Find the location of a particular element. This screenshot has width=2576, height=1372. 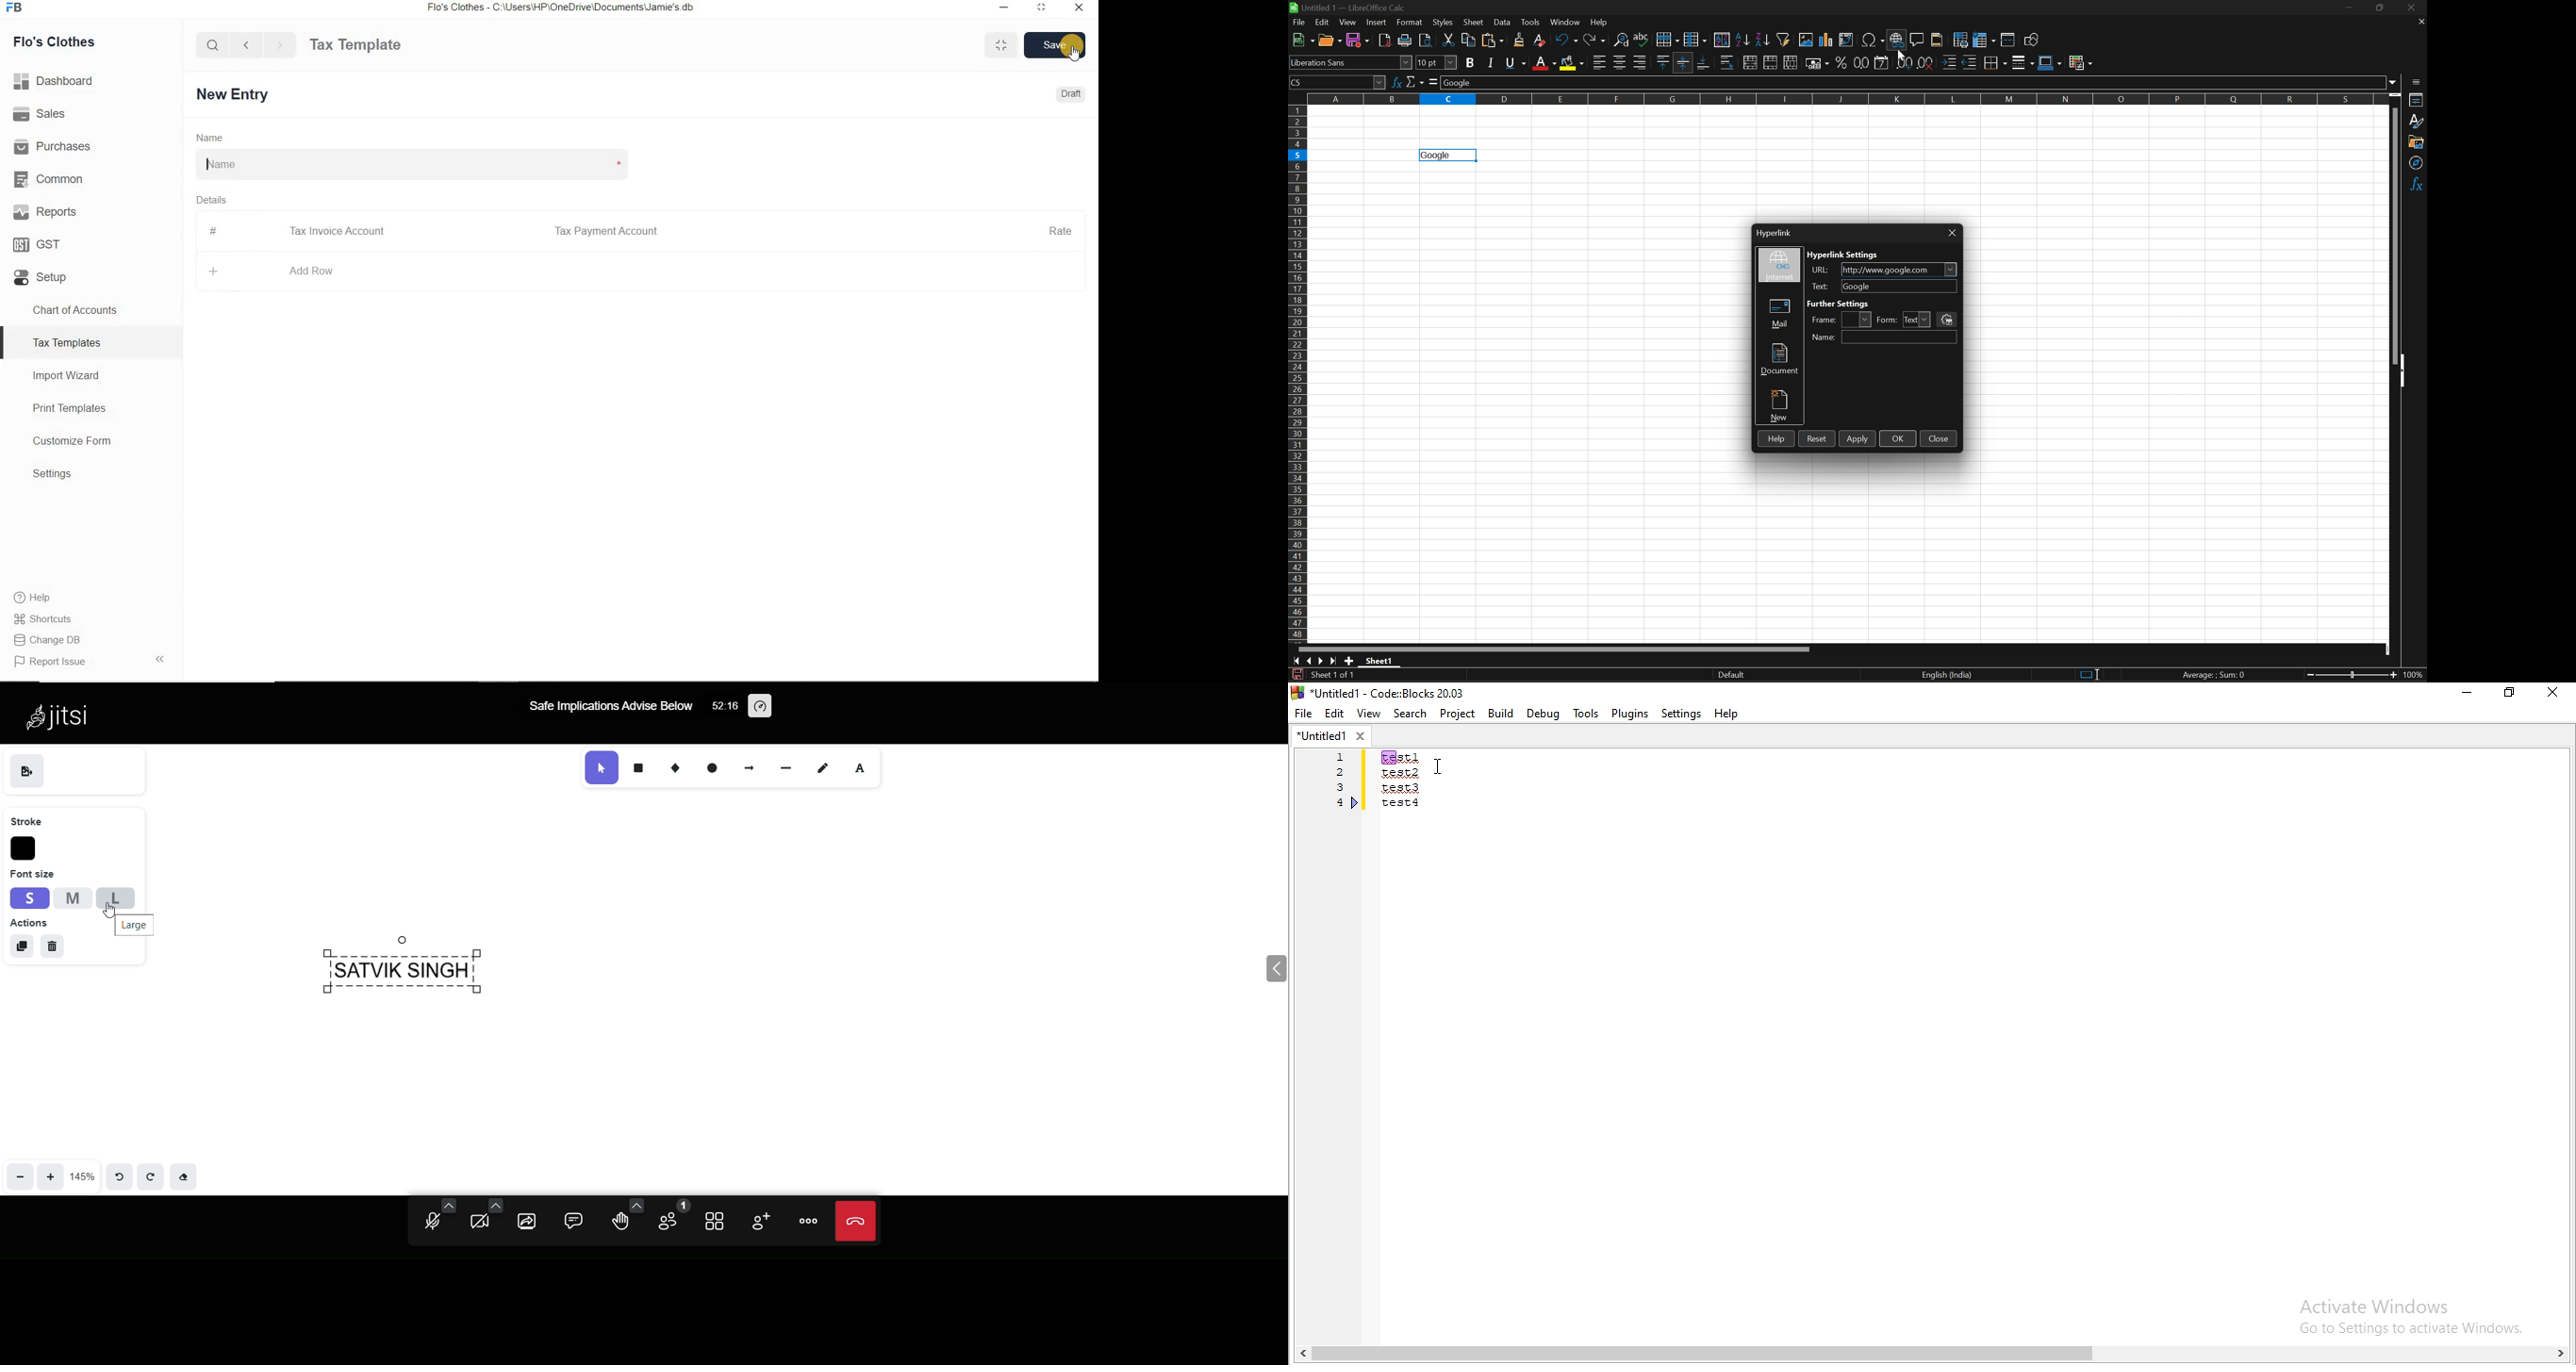

save as image is located at coordinates (28, 771).